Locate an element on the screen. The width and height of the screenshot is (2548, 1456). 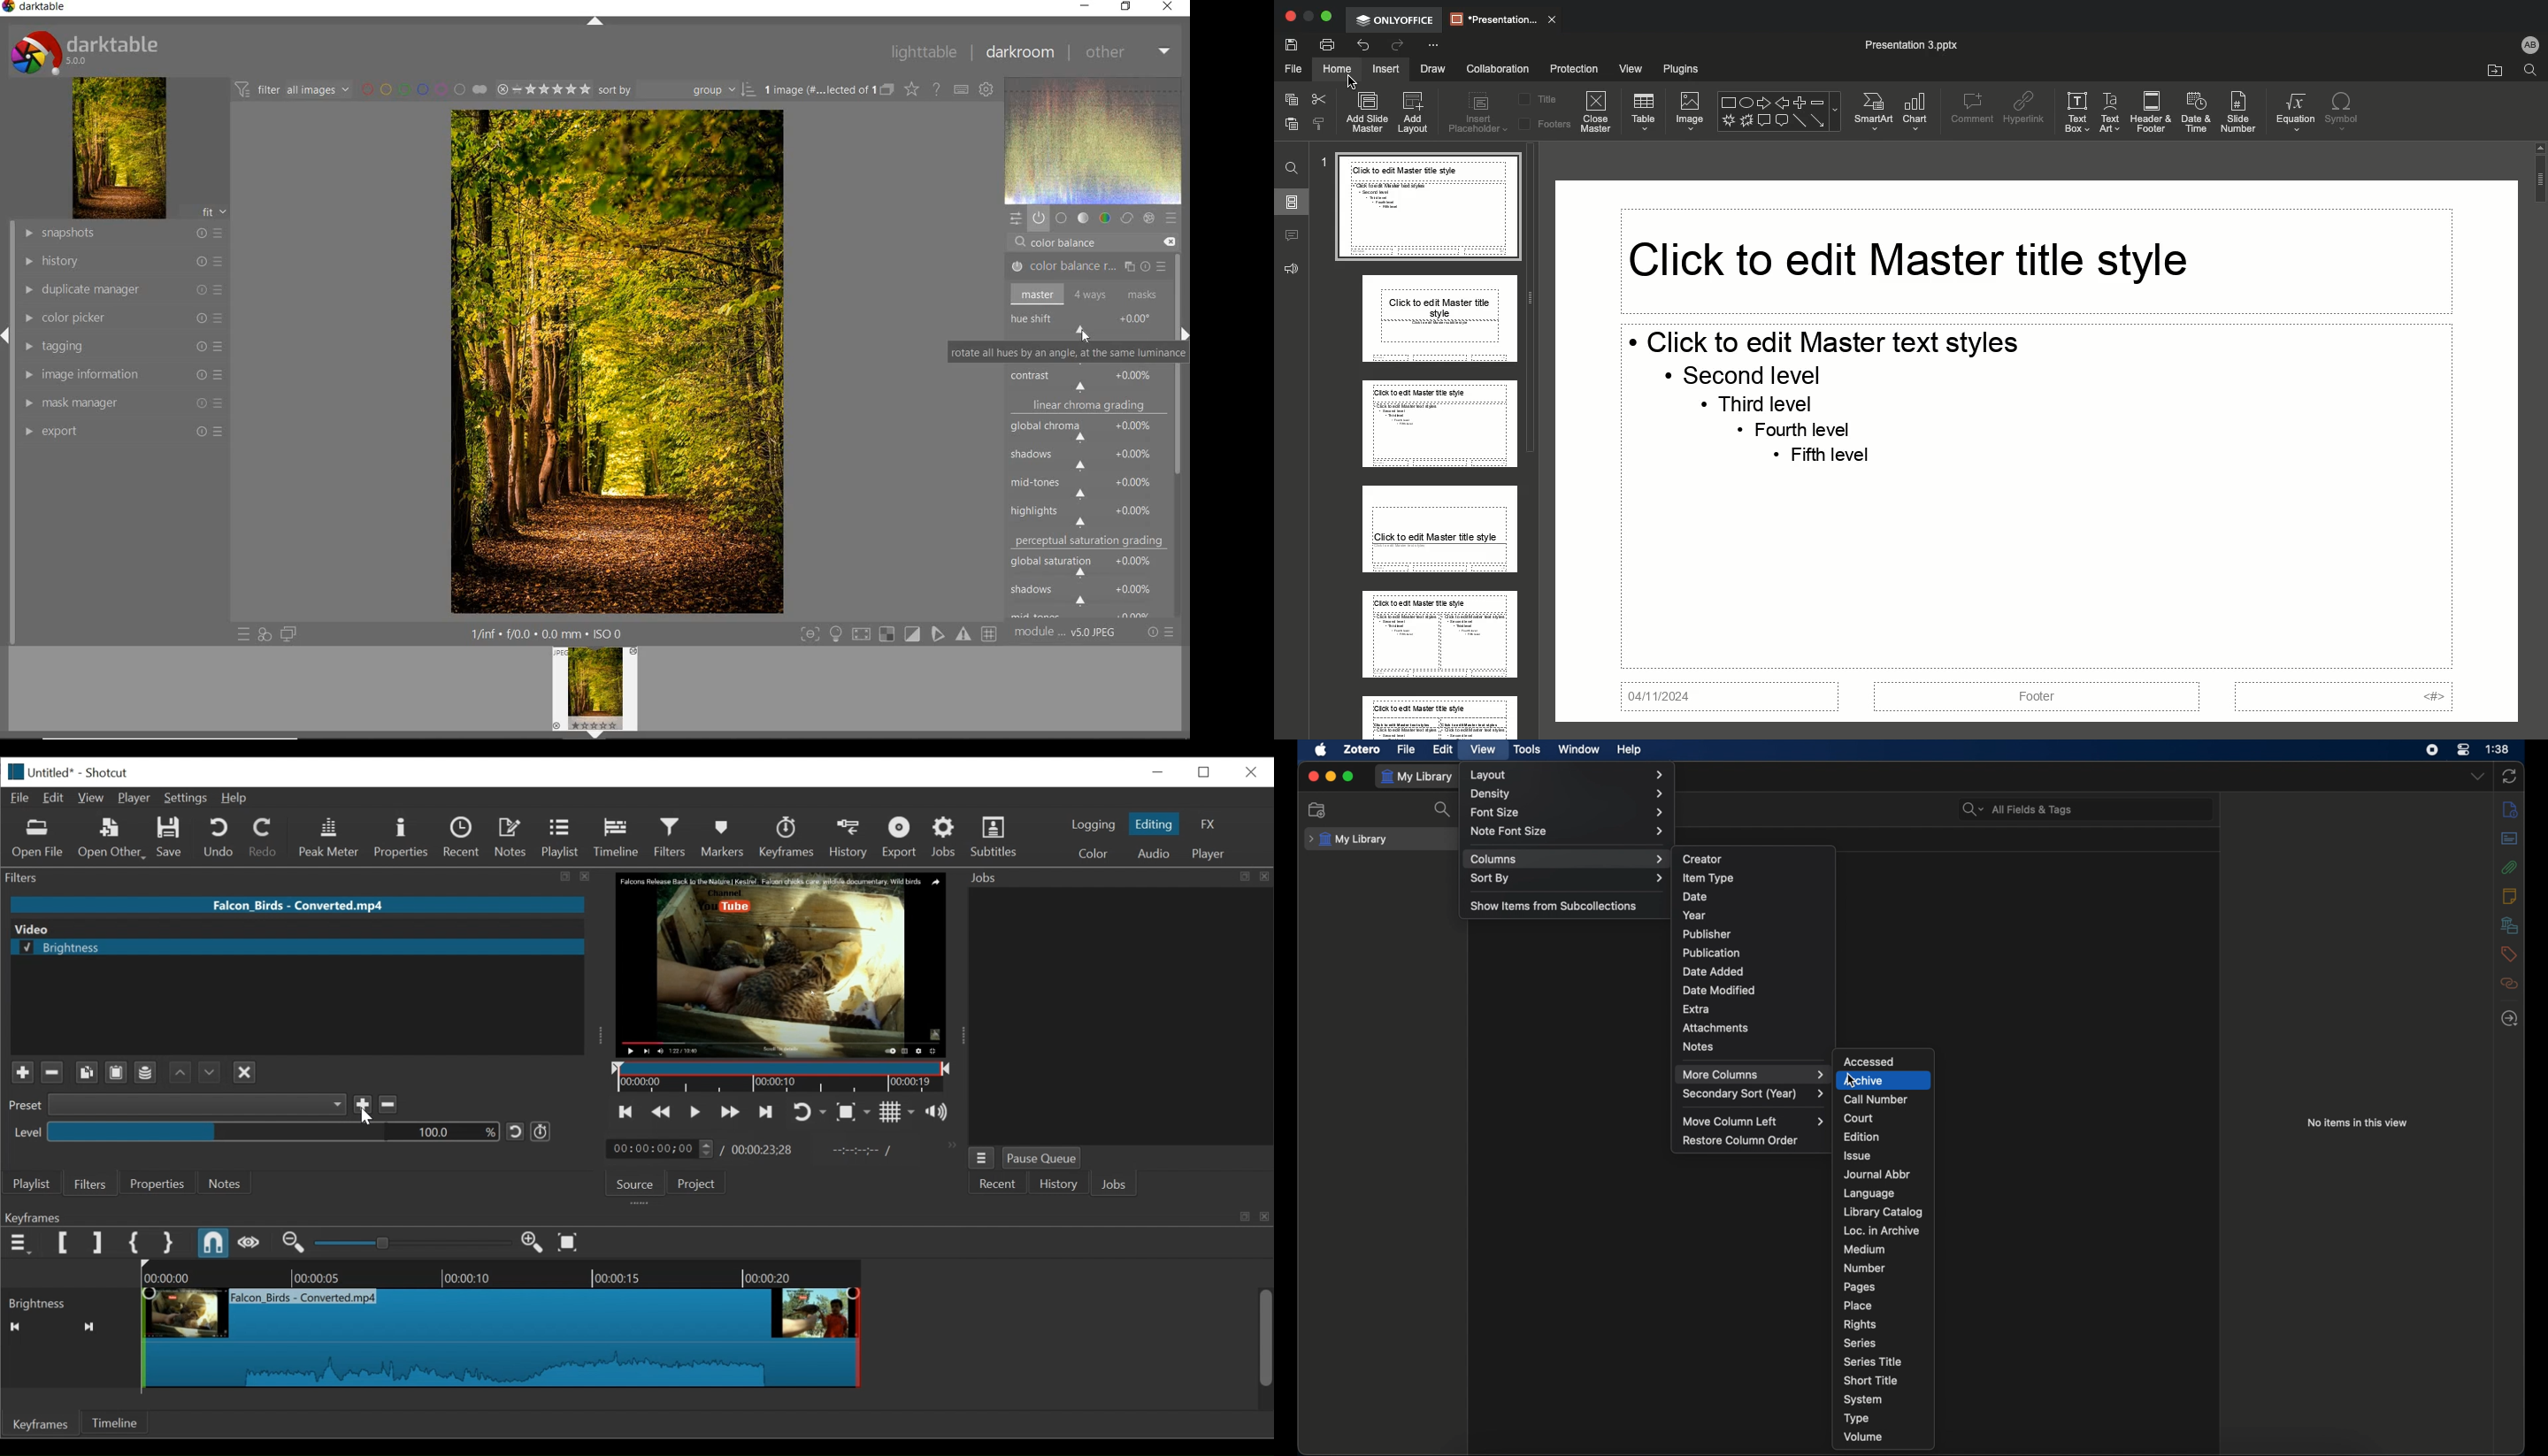
Audio is located at coordinates (1156, 853).